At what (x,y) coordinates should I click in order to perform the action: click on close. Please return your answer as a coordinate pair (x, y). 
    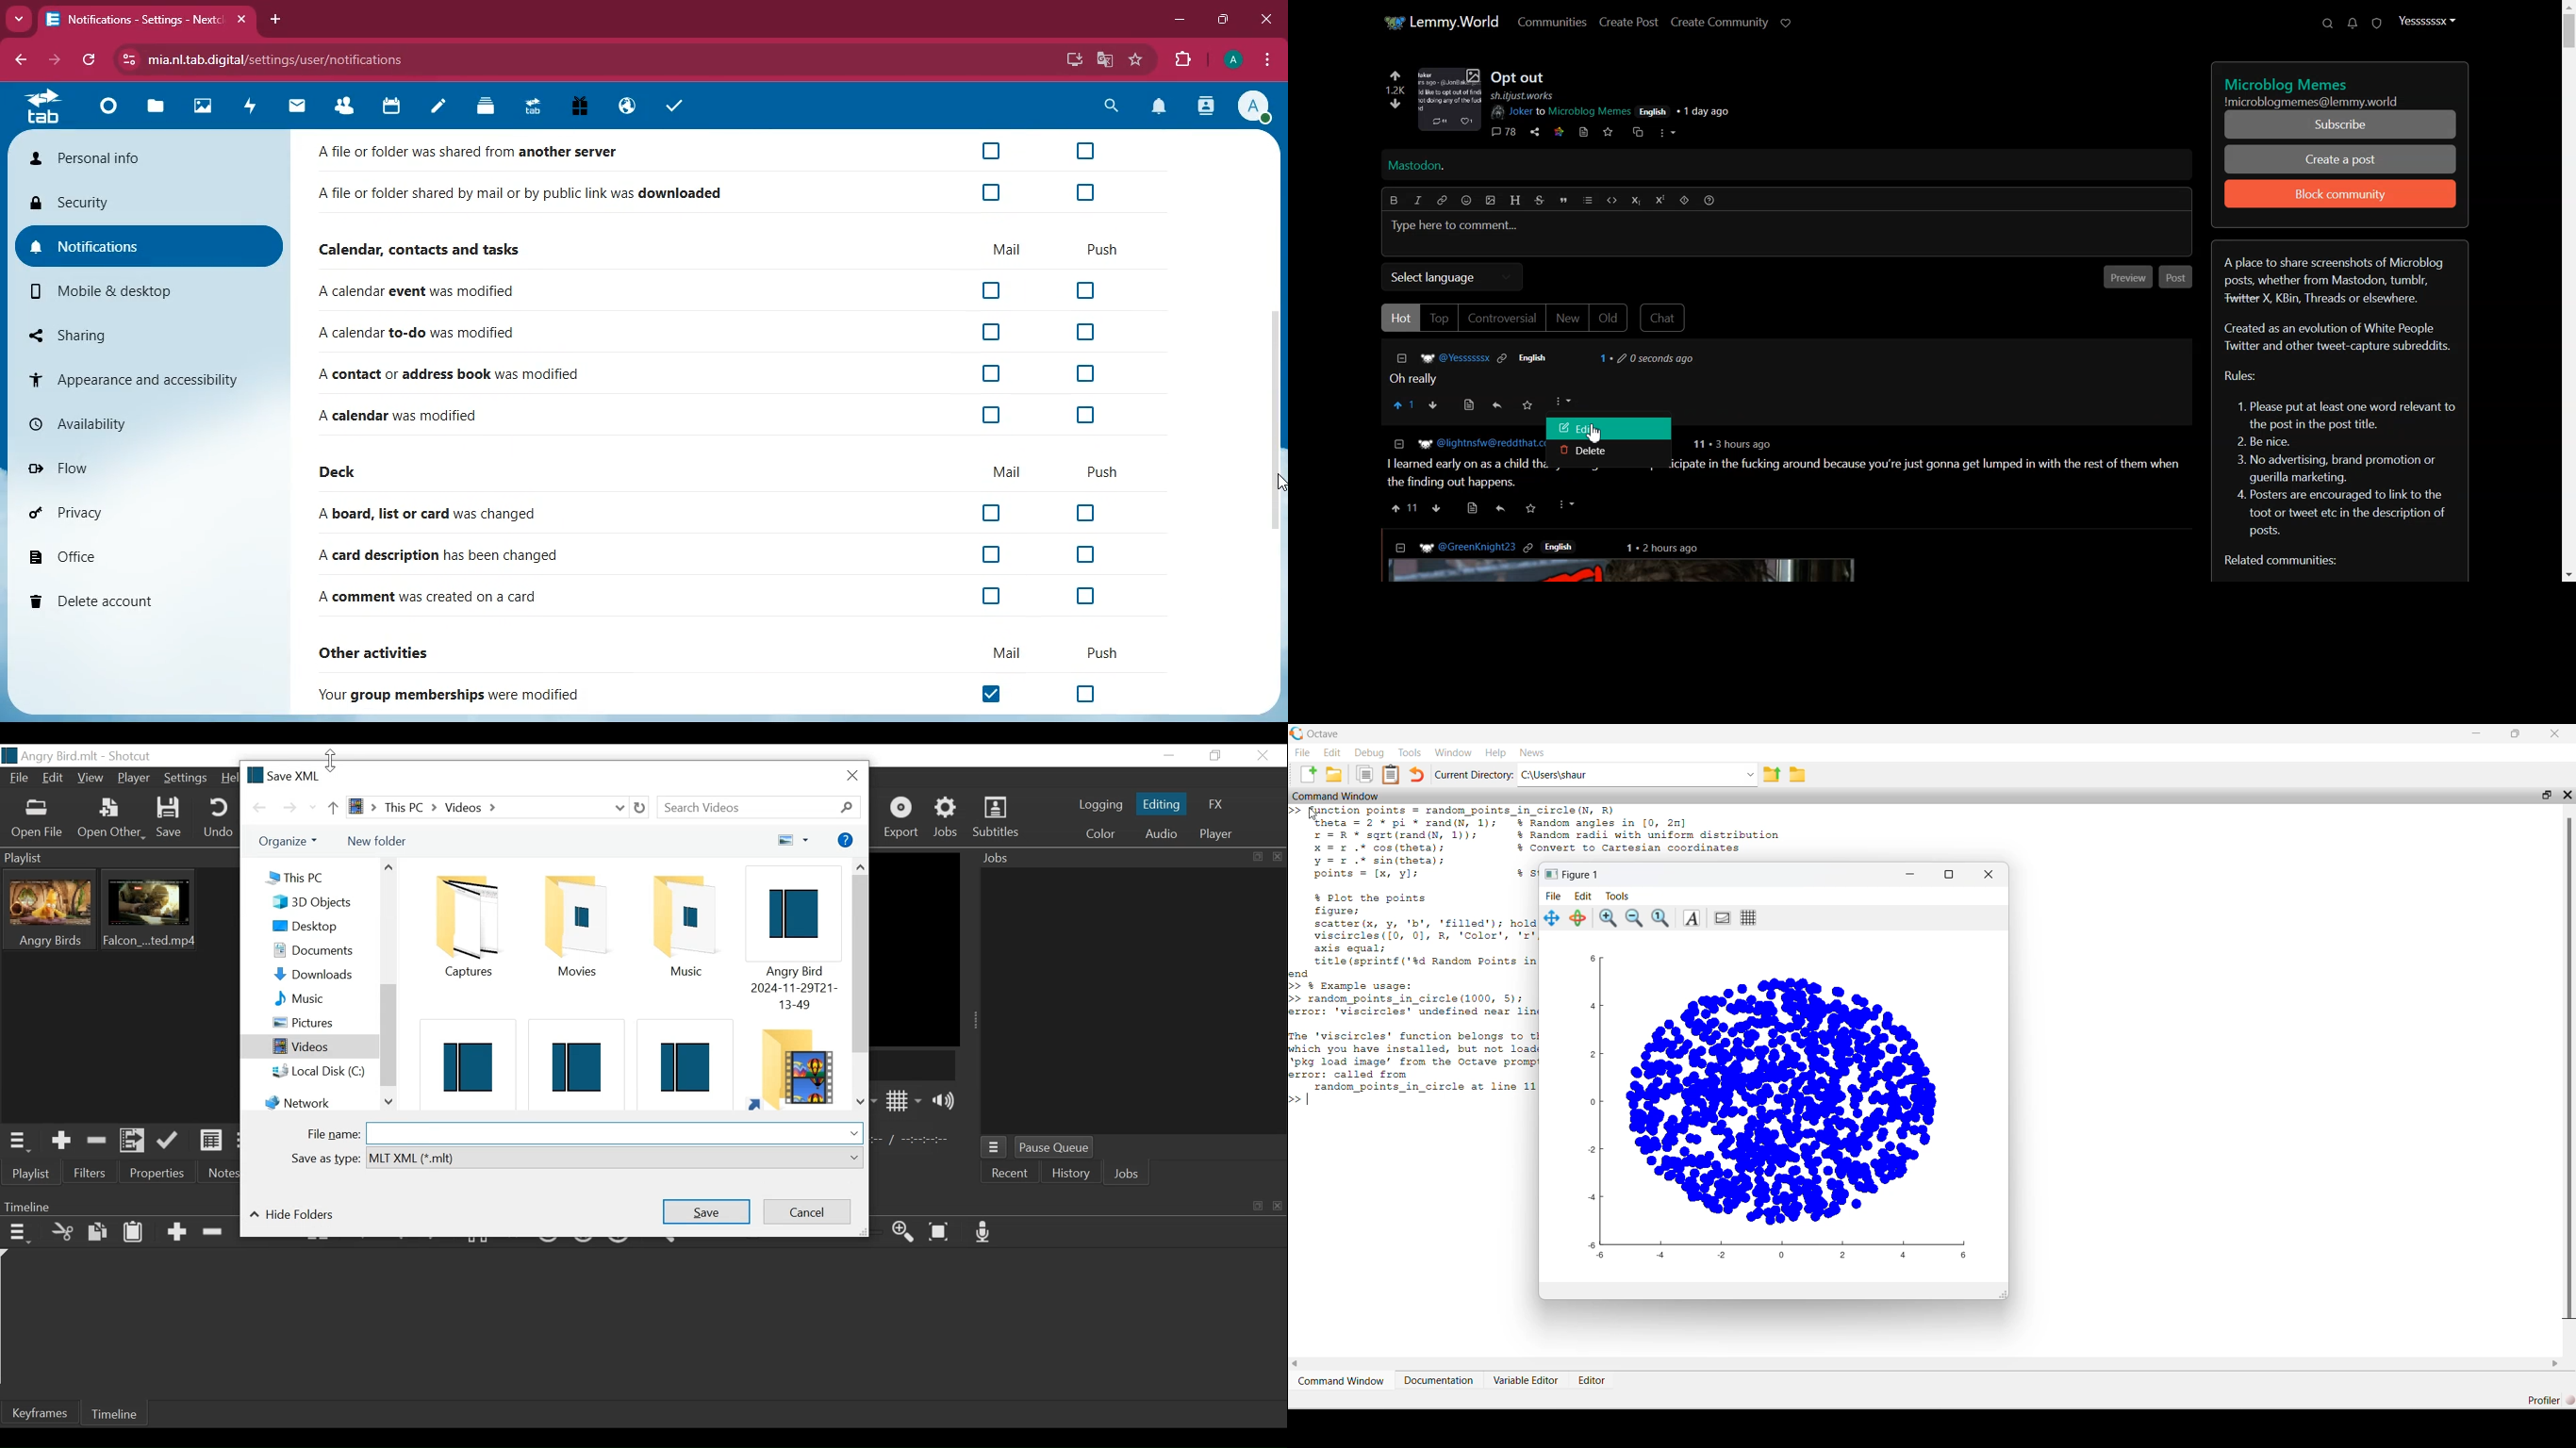
    Looking at the image, I should click on (1263, 20).